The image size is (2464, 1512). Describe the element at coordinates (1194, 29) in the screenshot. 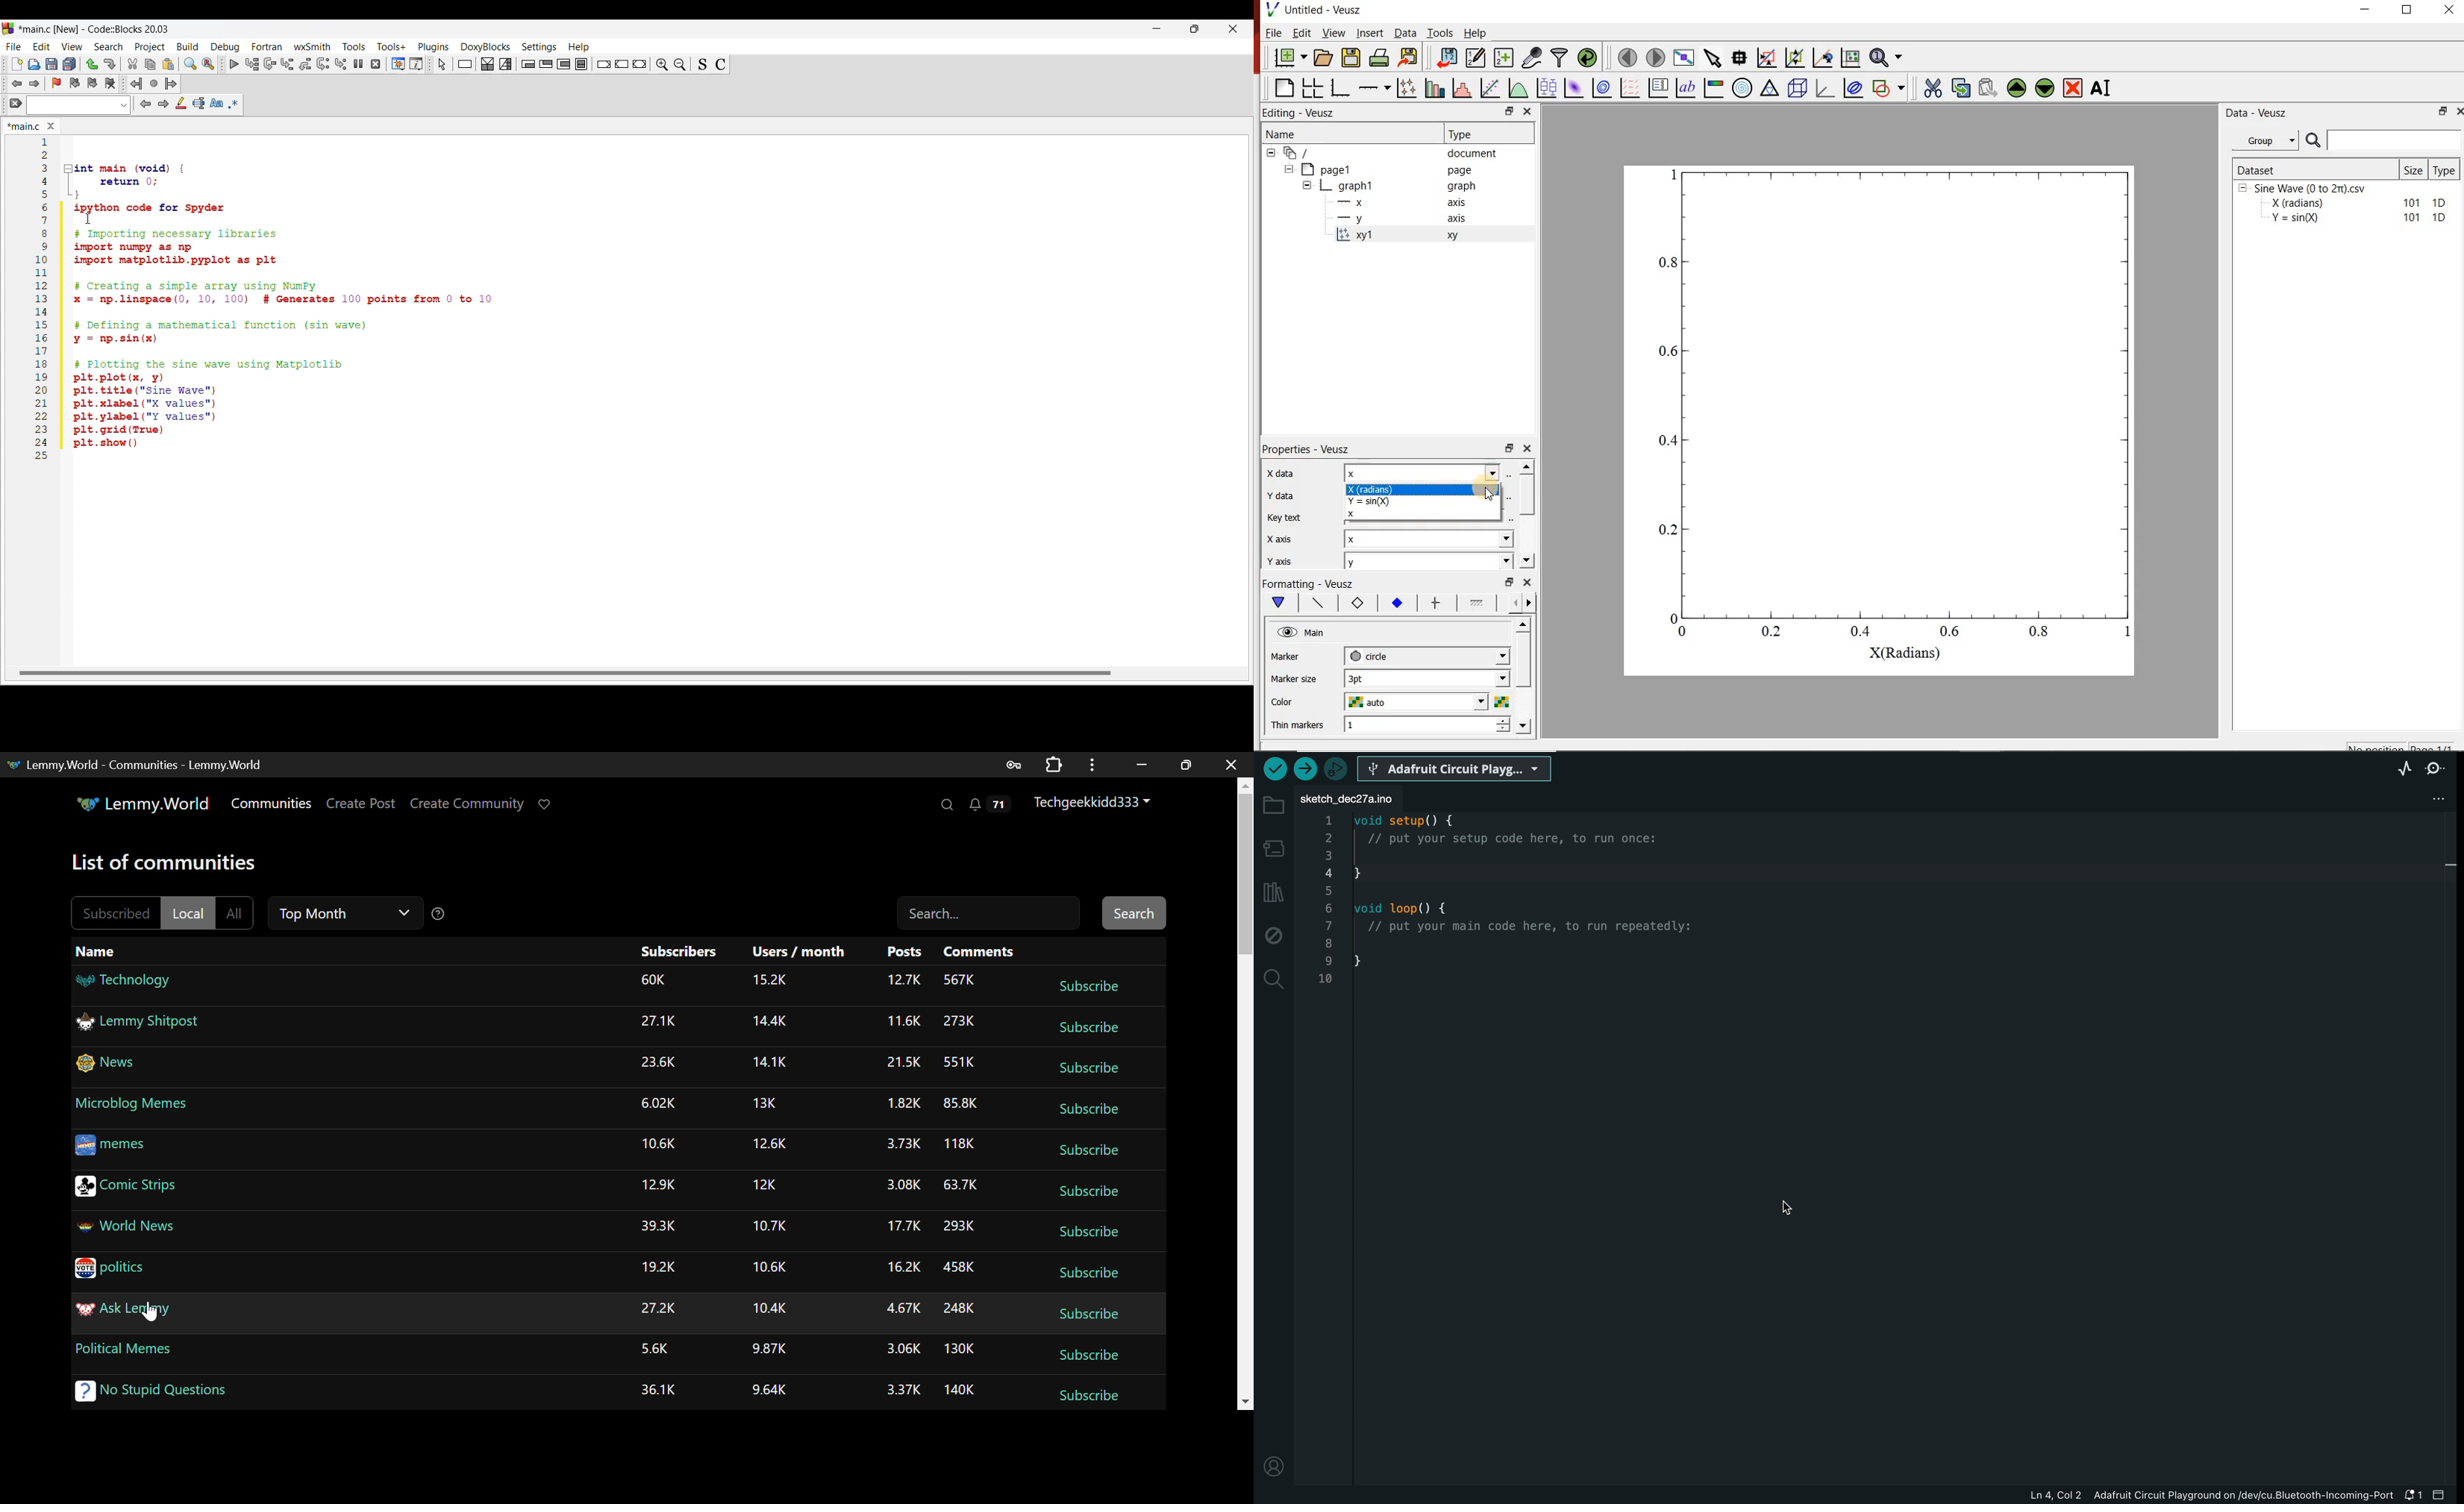

I see `Show in smaller tab` at that location.